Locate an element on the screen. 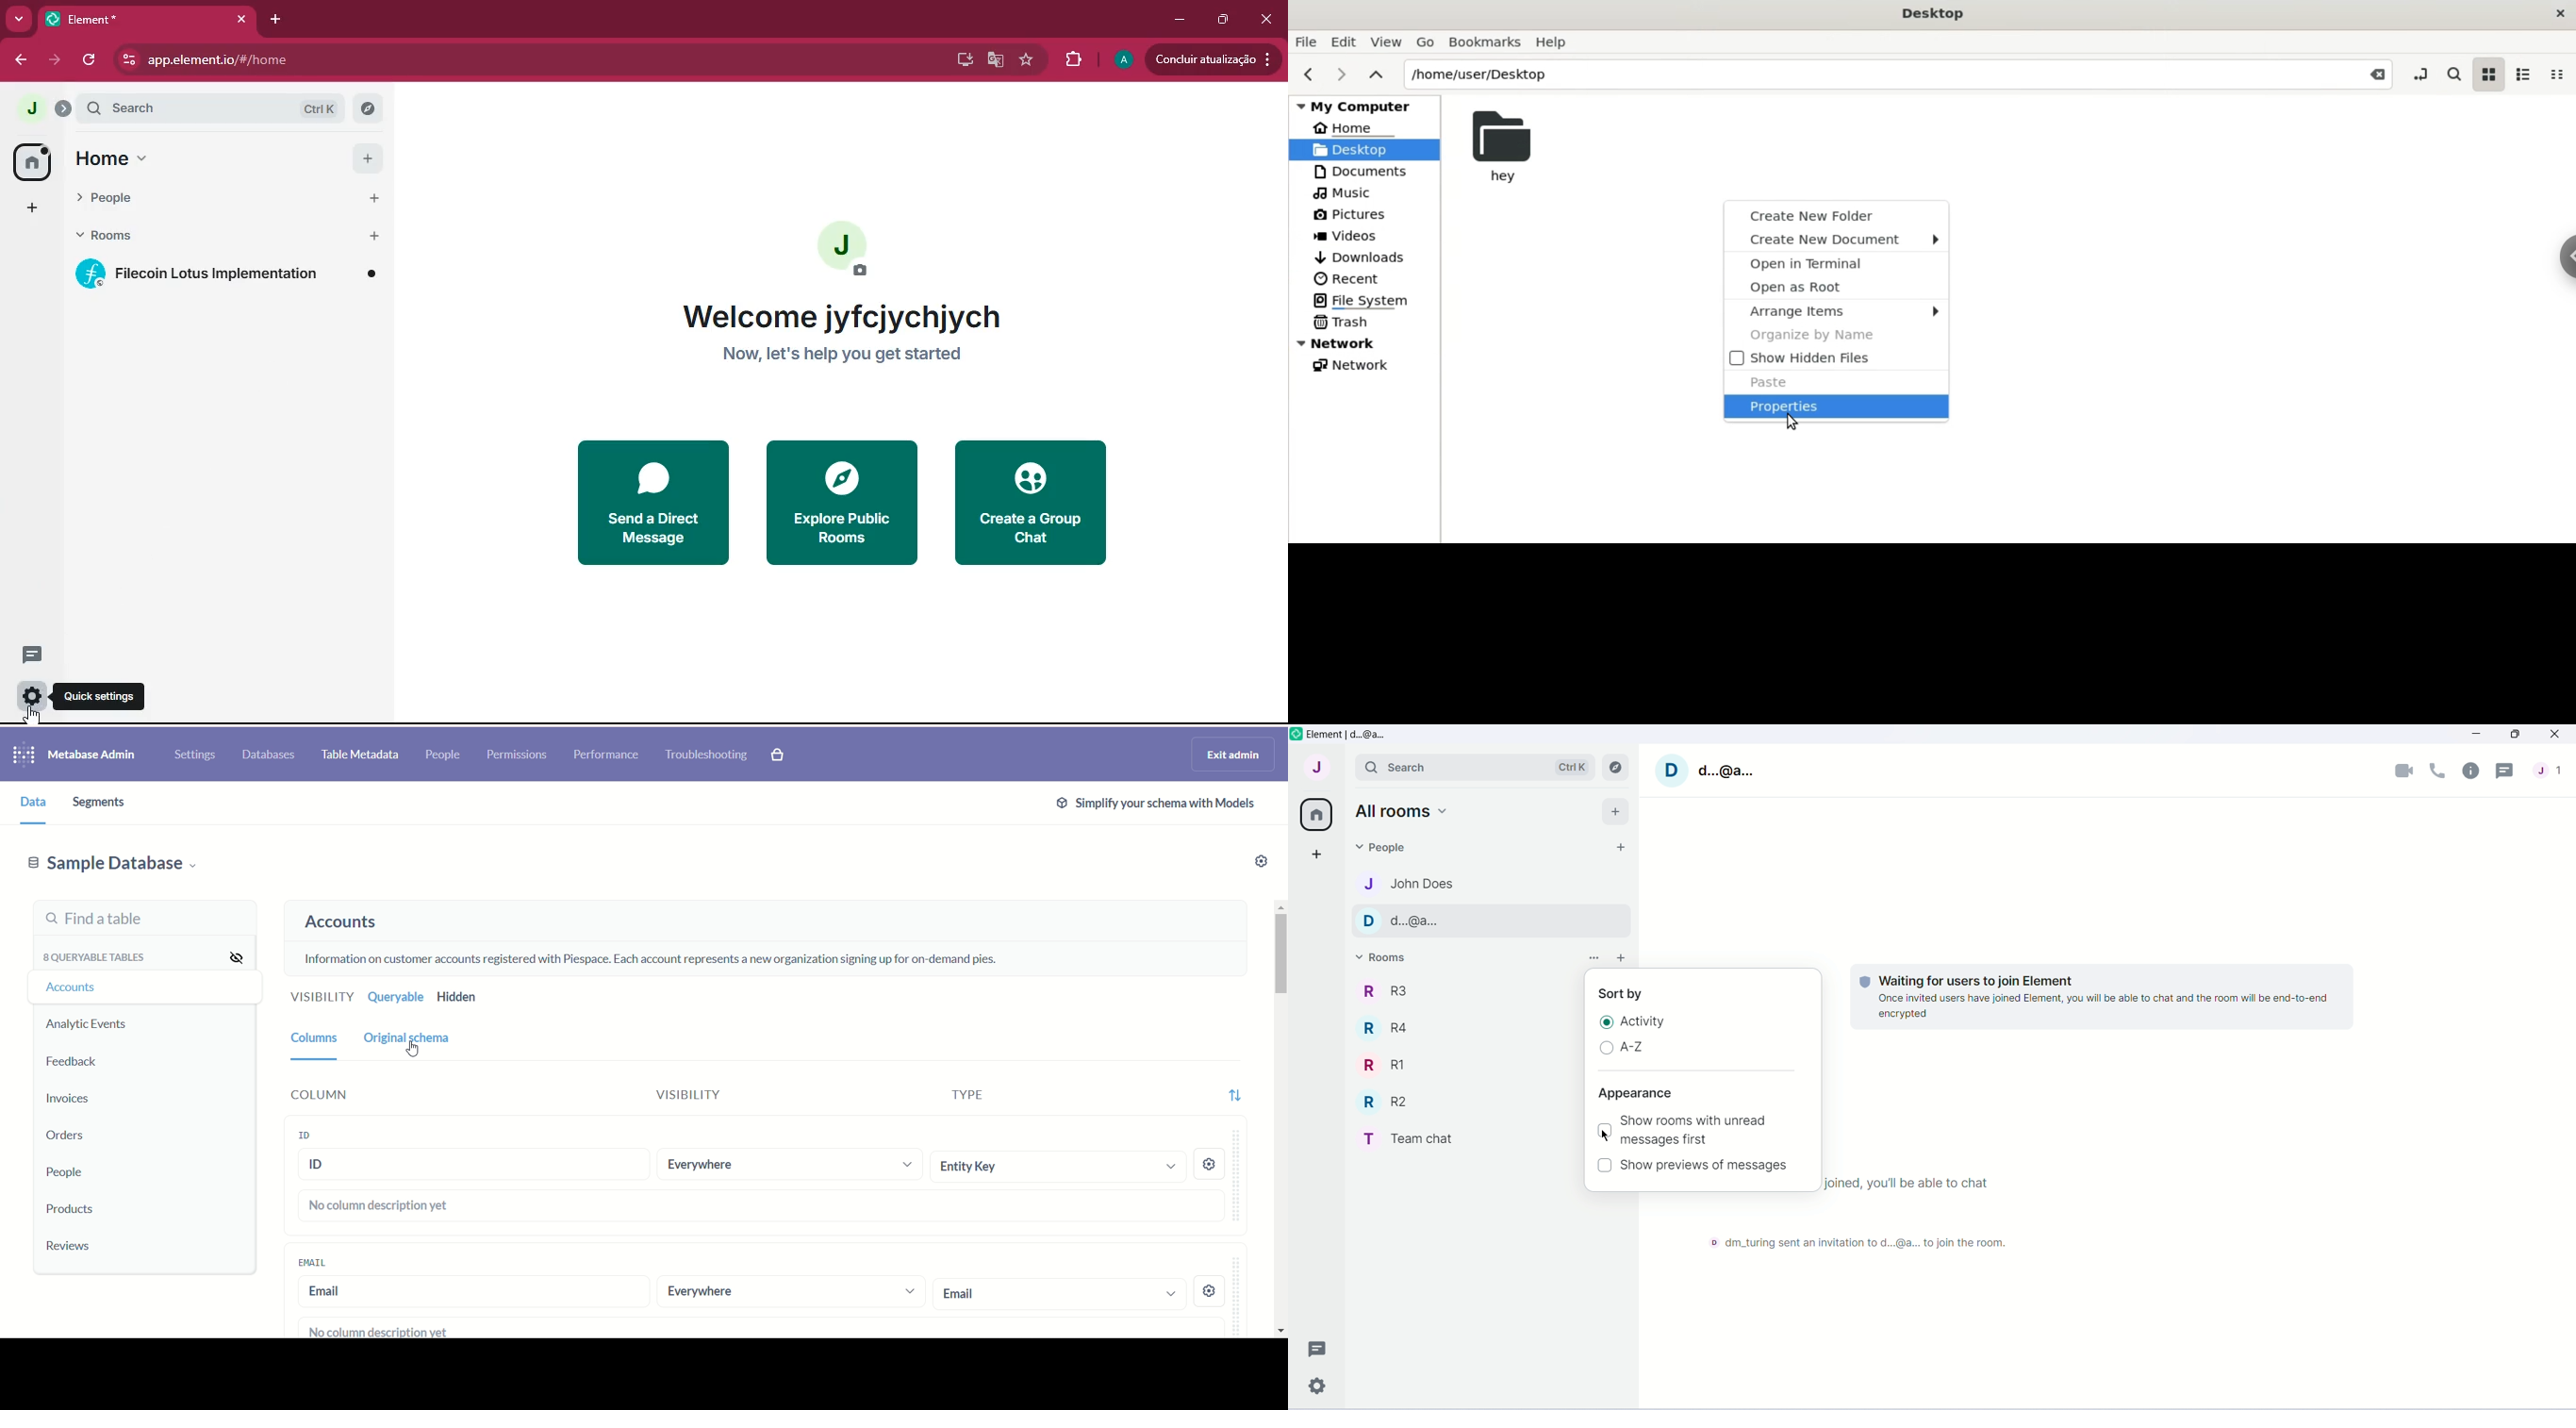 The height and width of the screenshot is (1428, 2576). text is located at coordinates (378, 1330).